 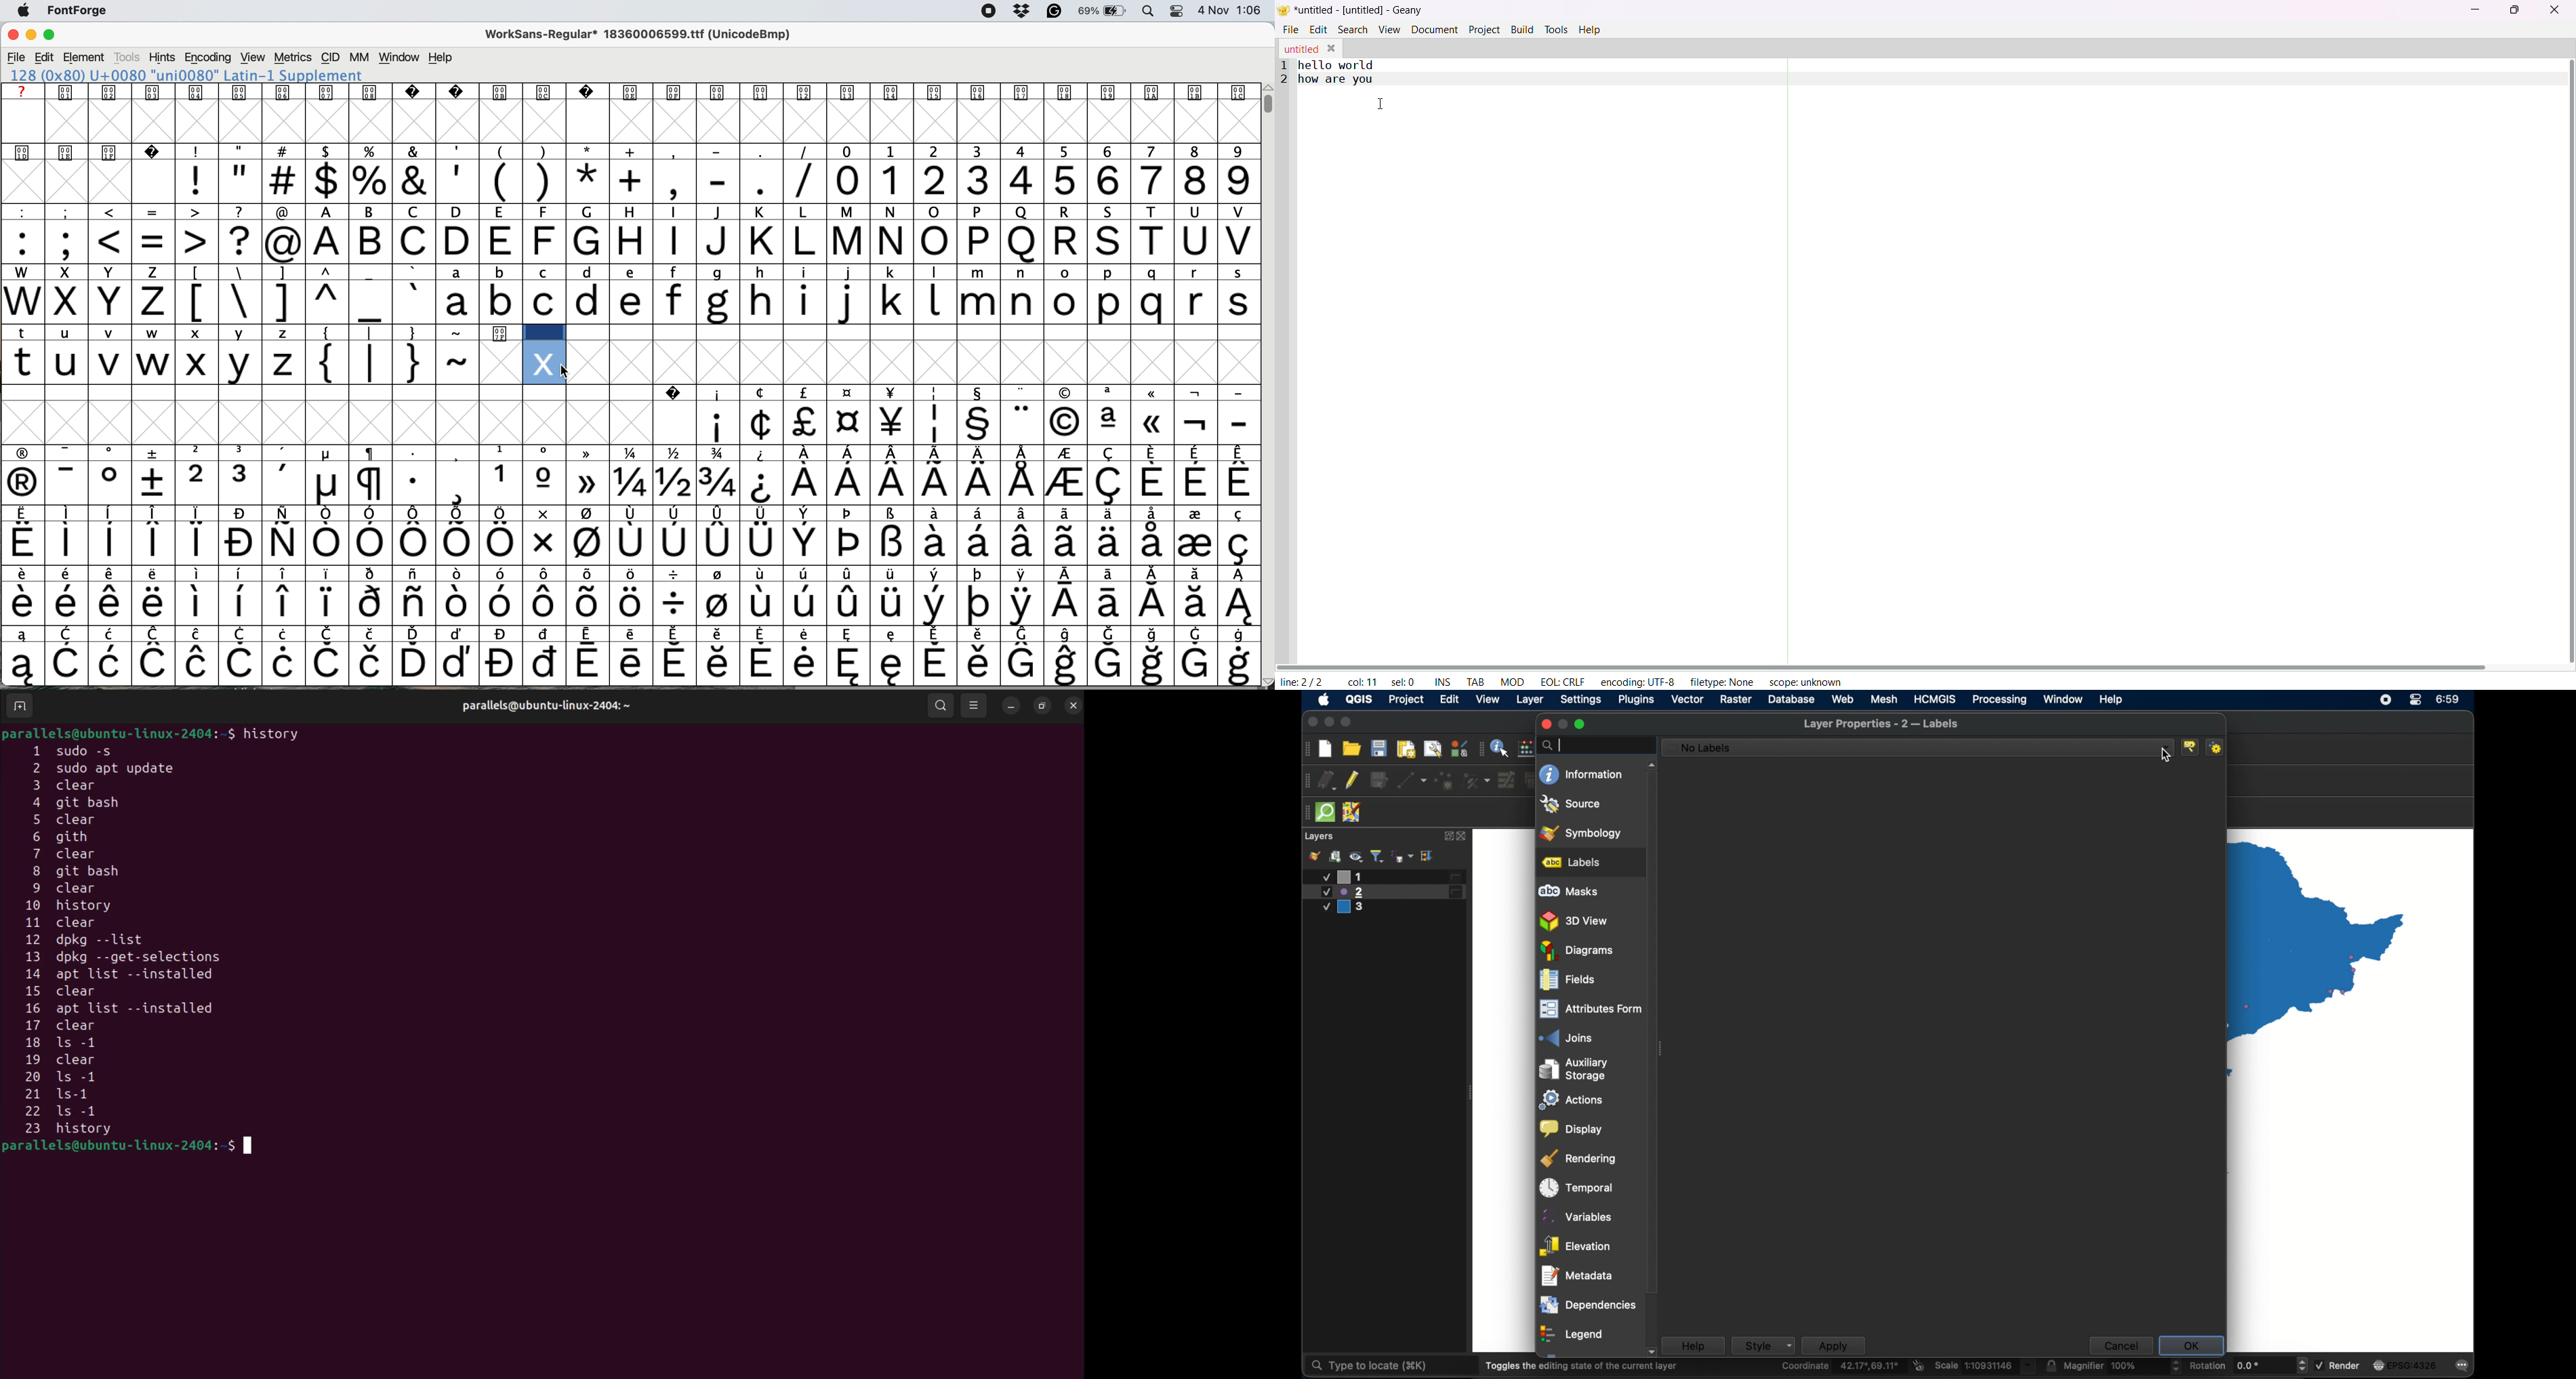 What do you see at coordinates (1792, 699) in the screenshot?
I see `database` at bounding box center [1792, 699].